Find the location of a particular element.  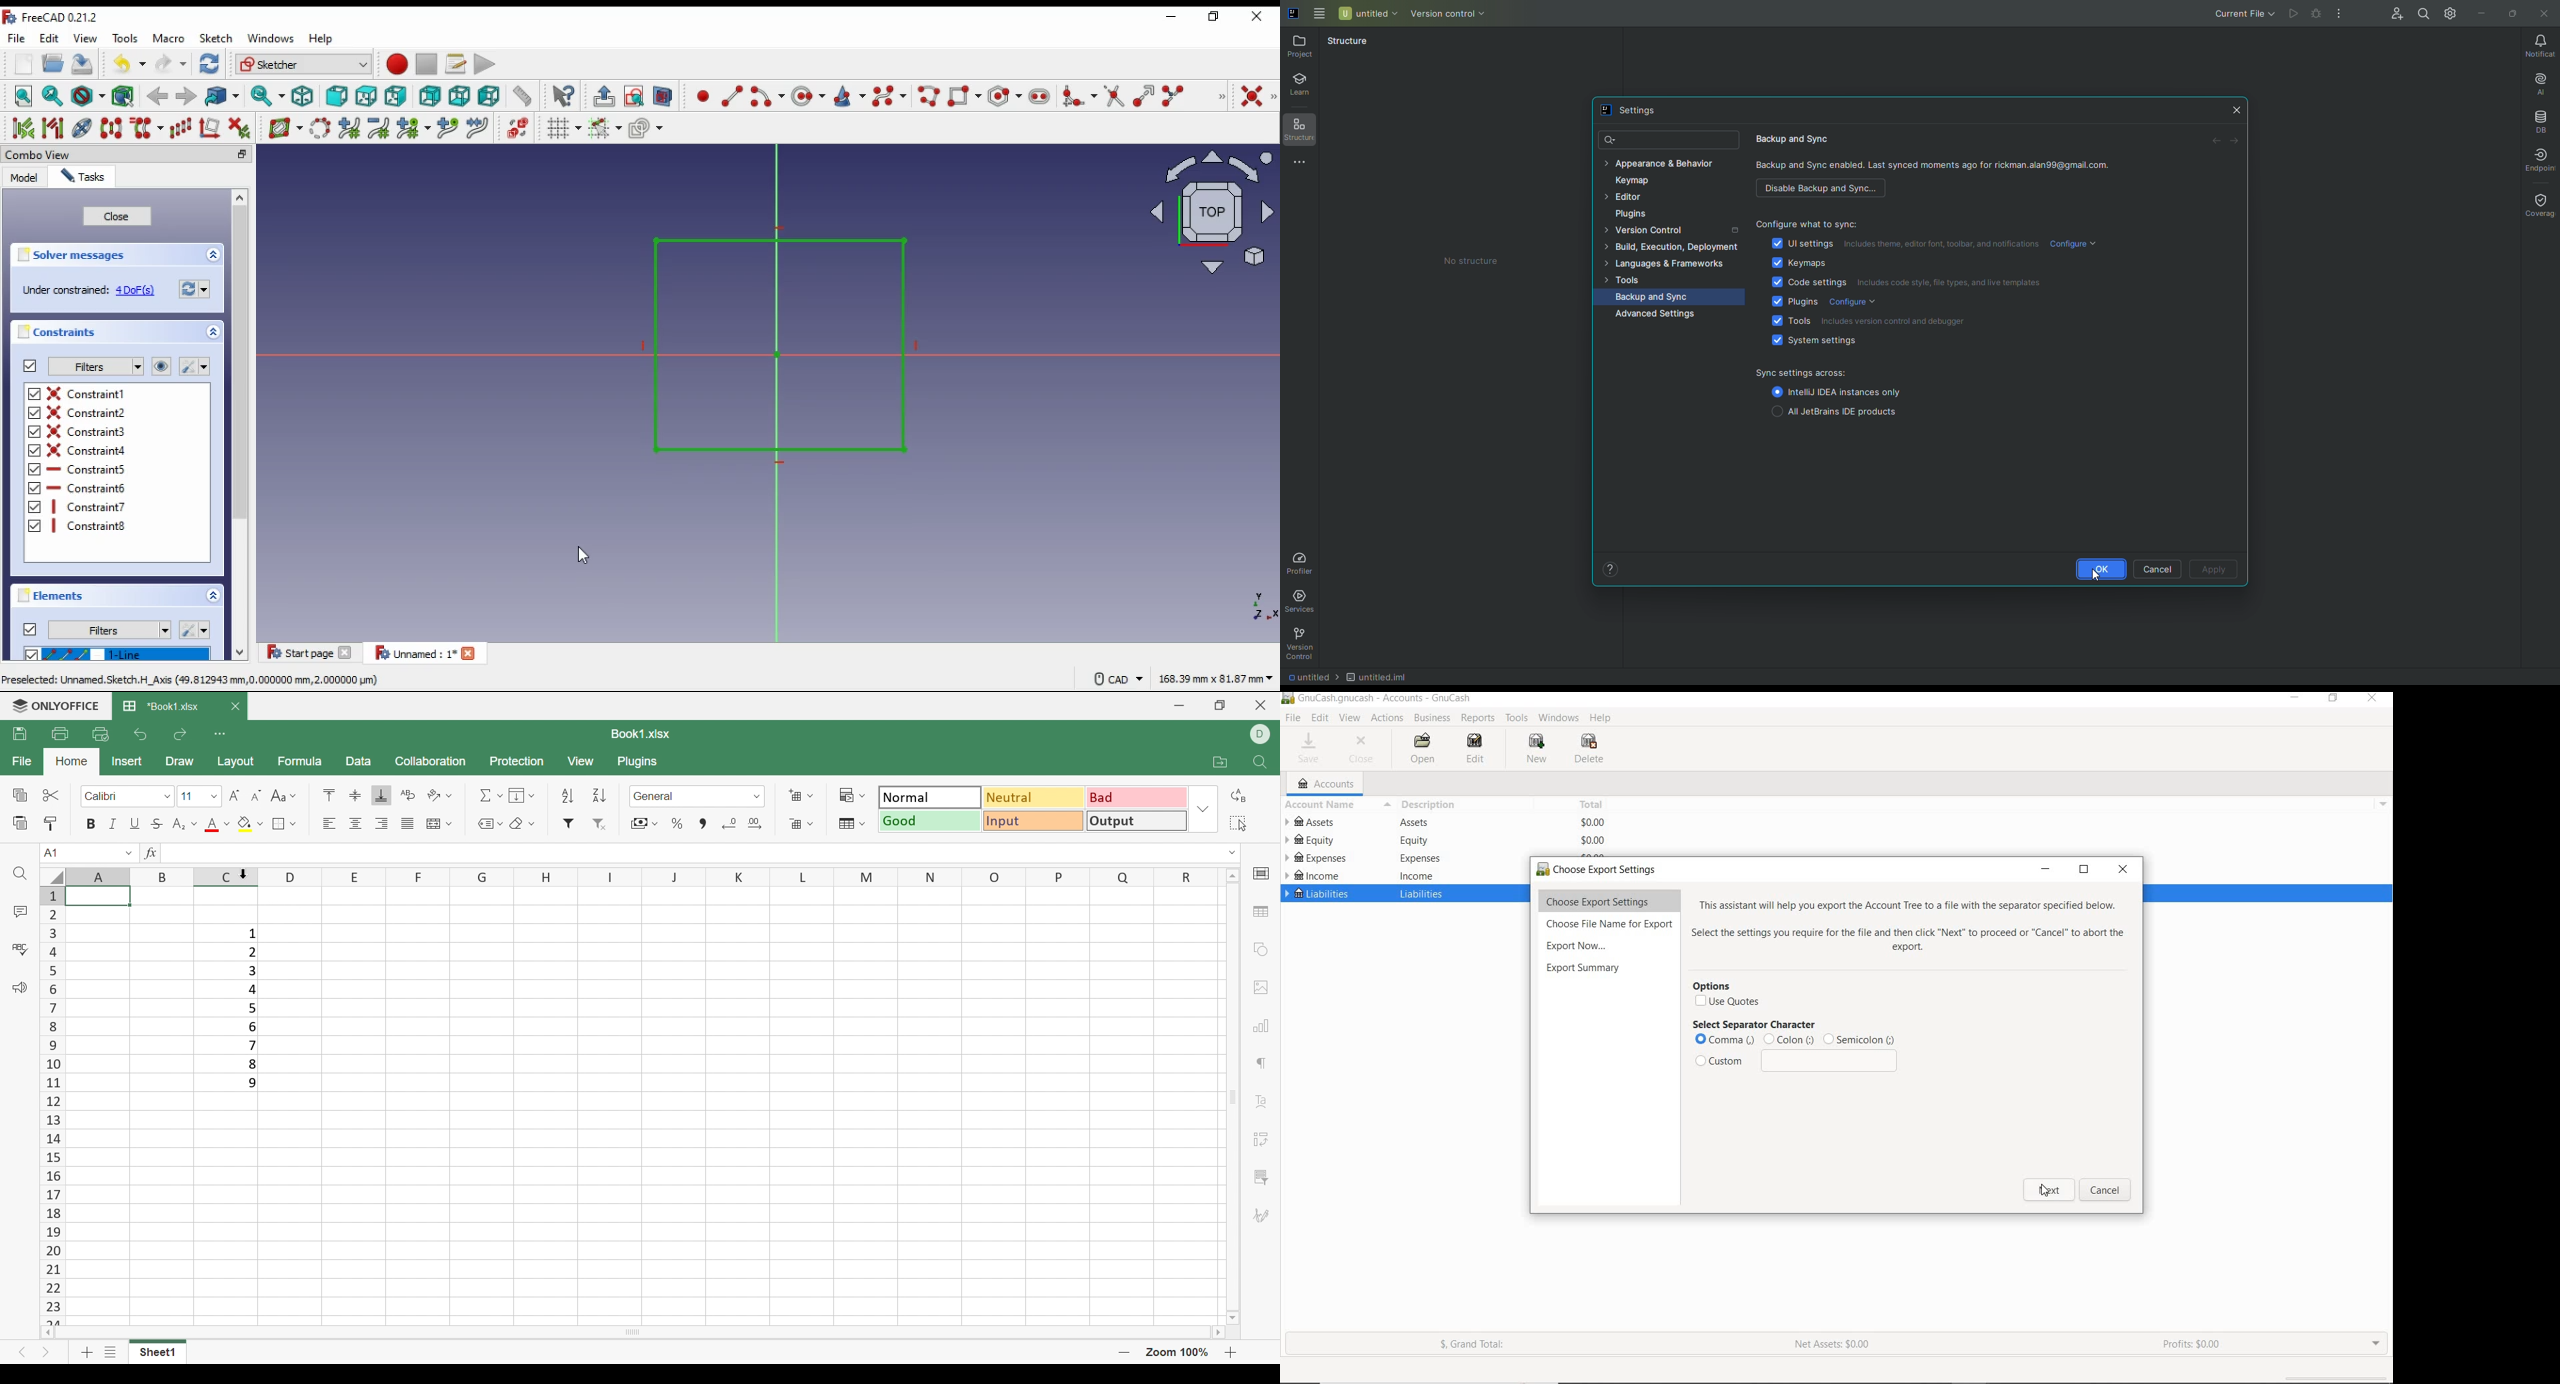

create circle is located at coordinates (808, 95).